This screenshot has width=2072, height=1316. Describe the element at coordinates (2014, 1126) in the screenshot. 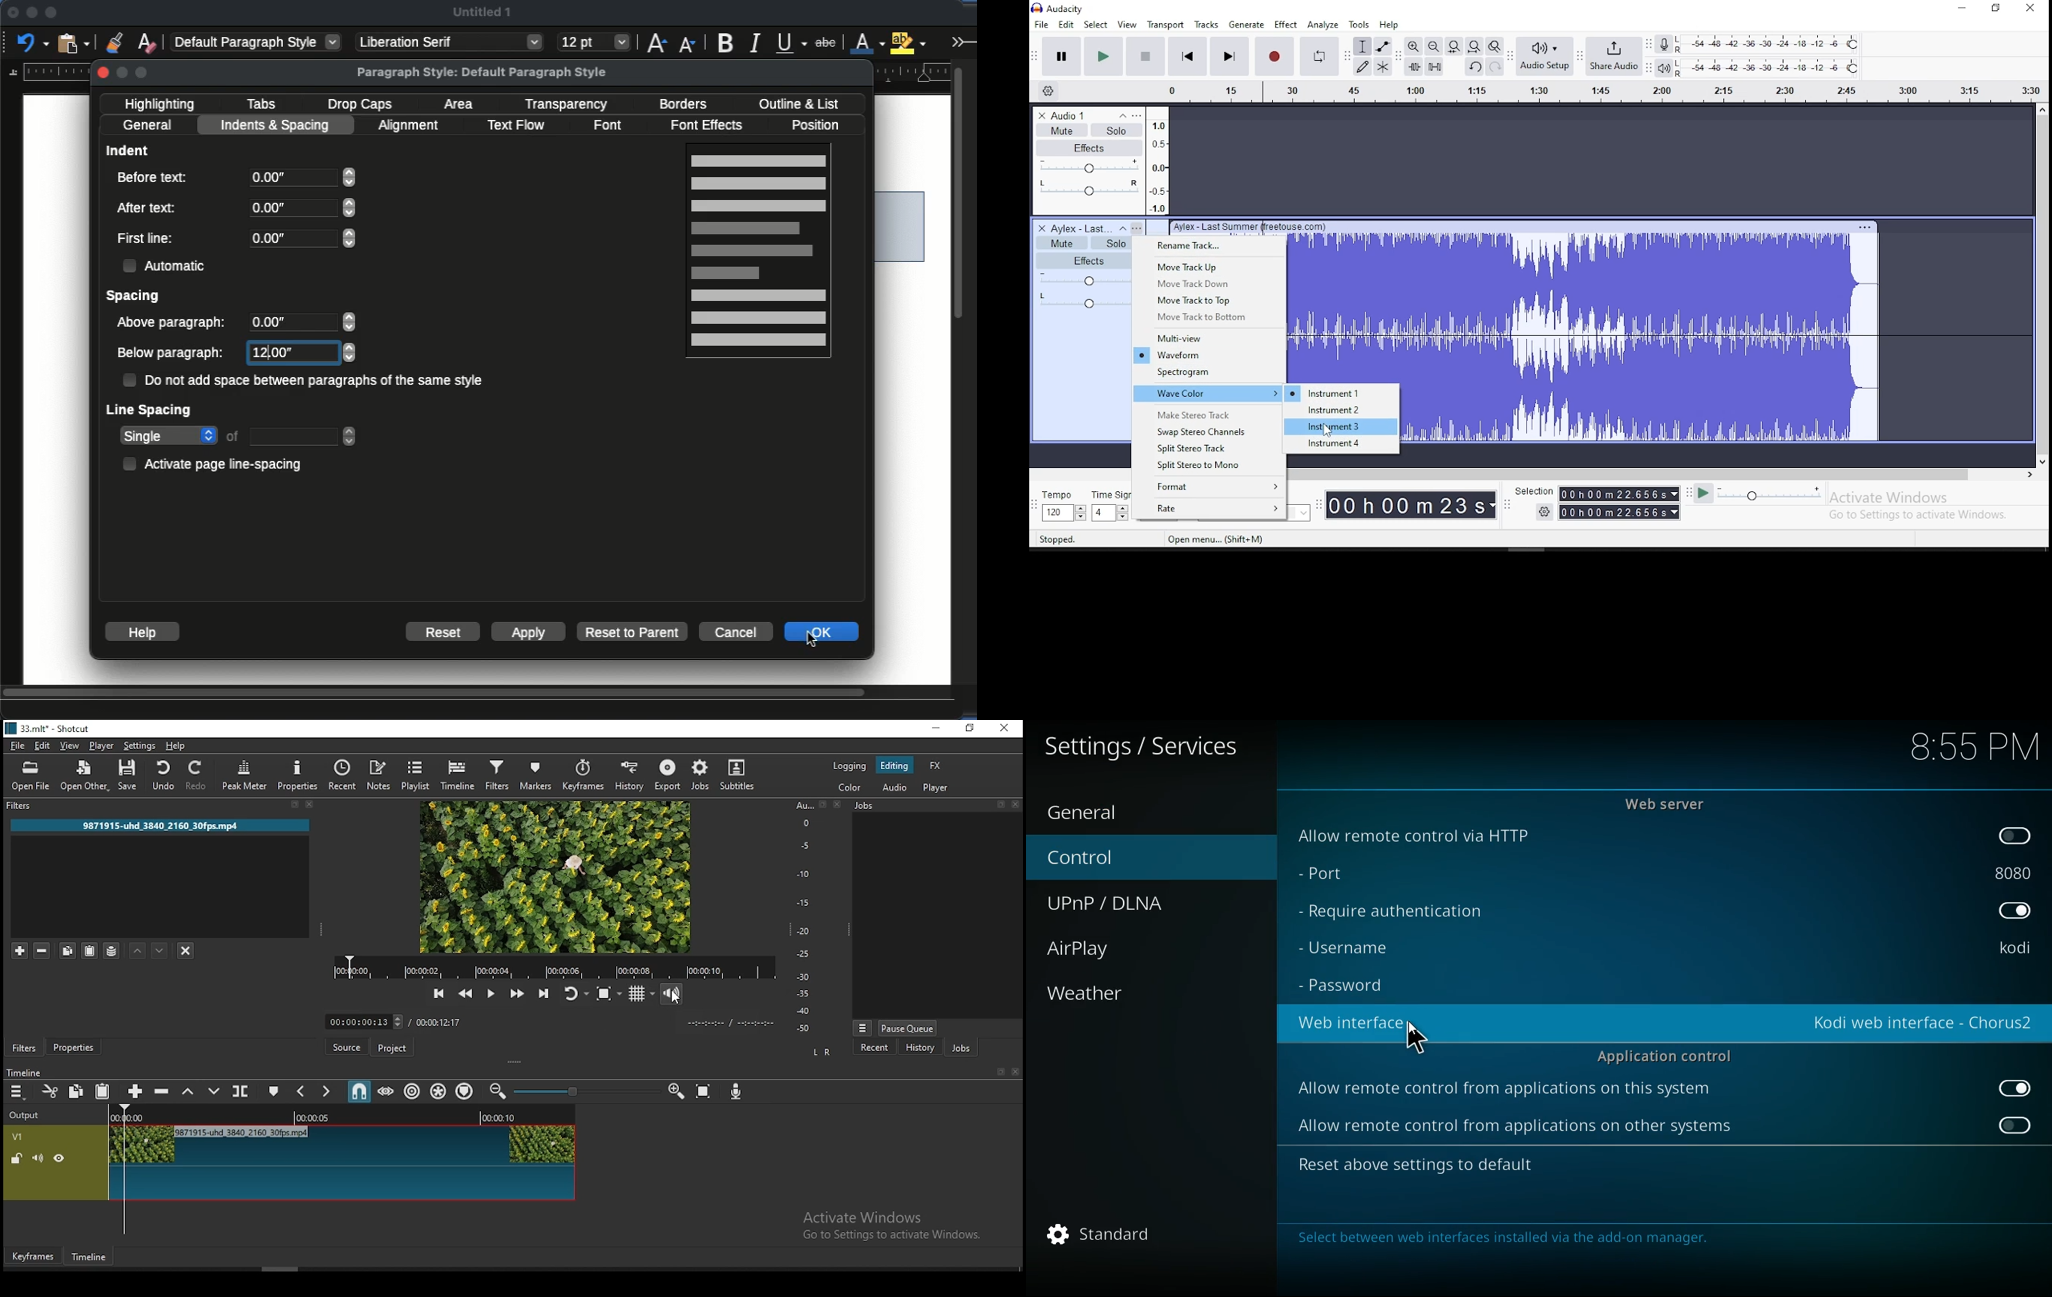

I see `off` at that location.